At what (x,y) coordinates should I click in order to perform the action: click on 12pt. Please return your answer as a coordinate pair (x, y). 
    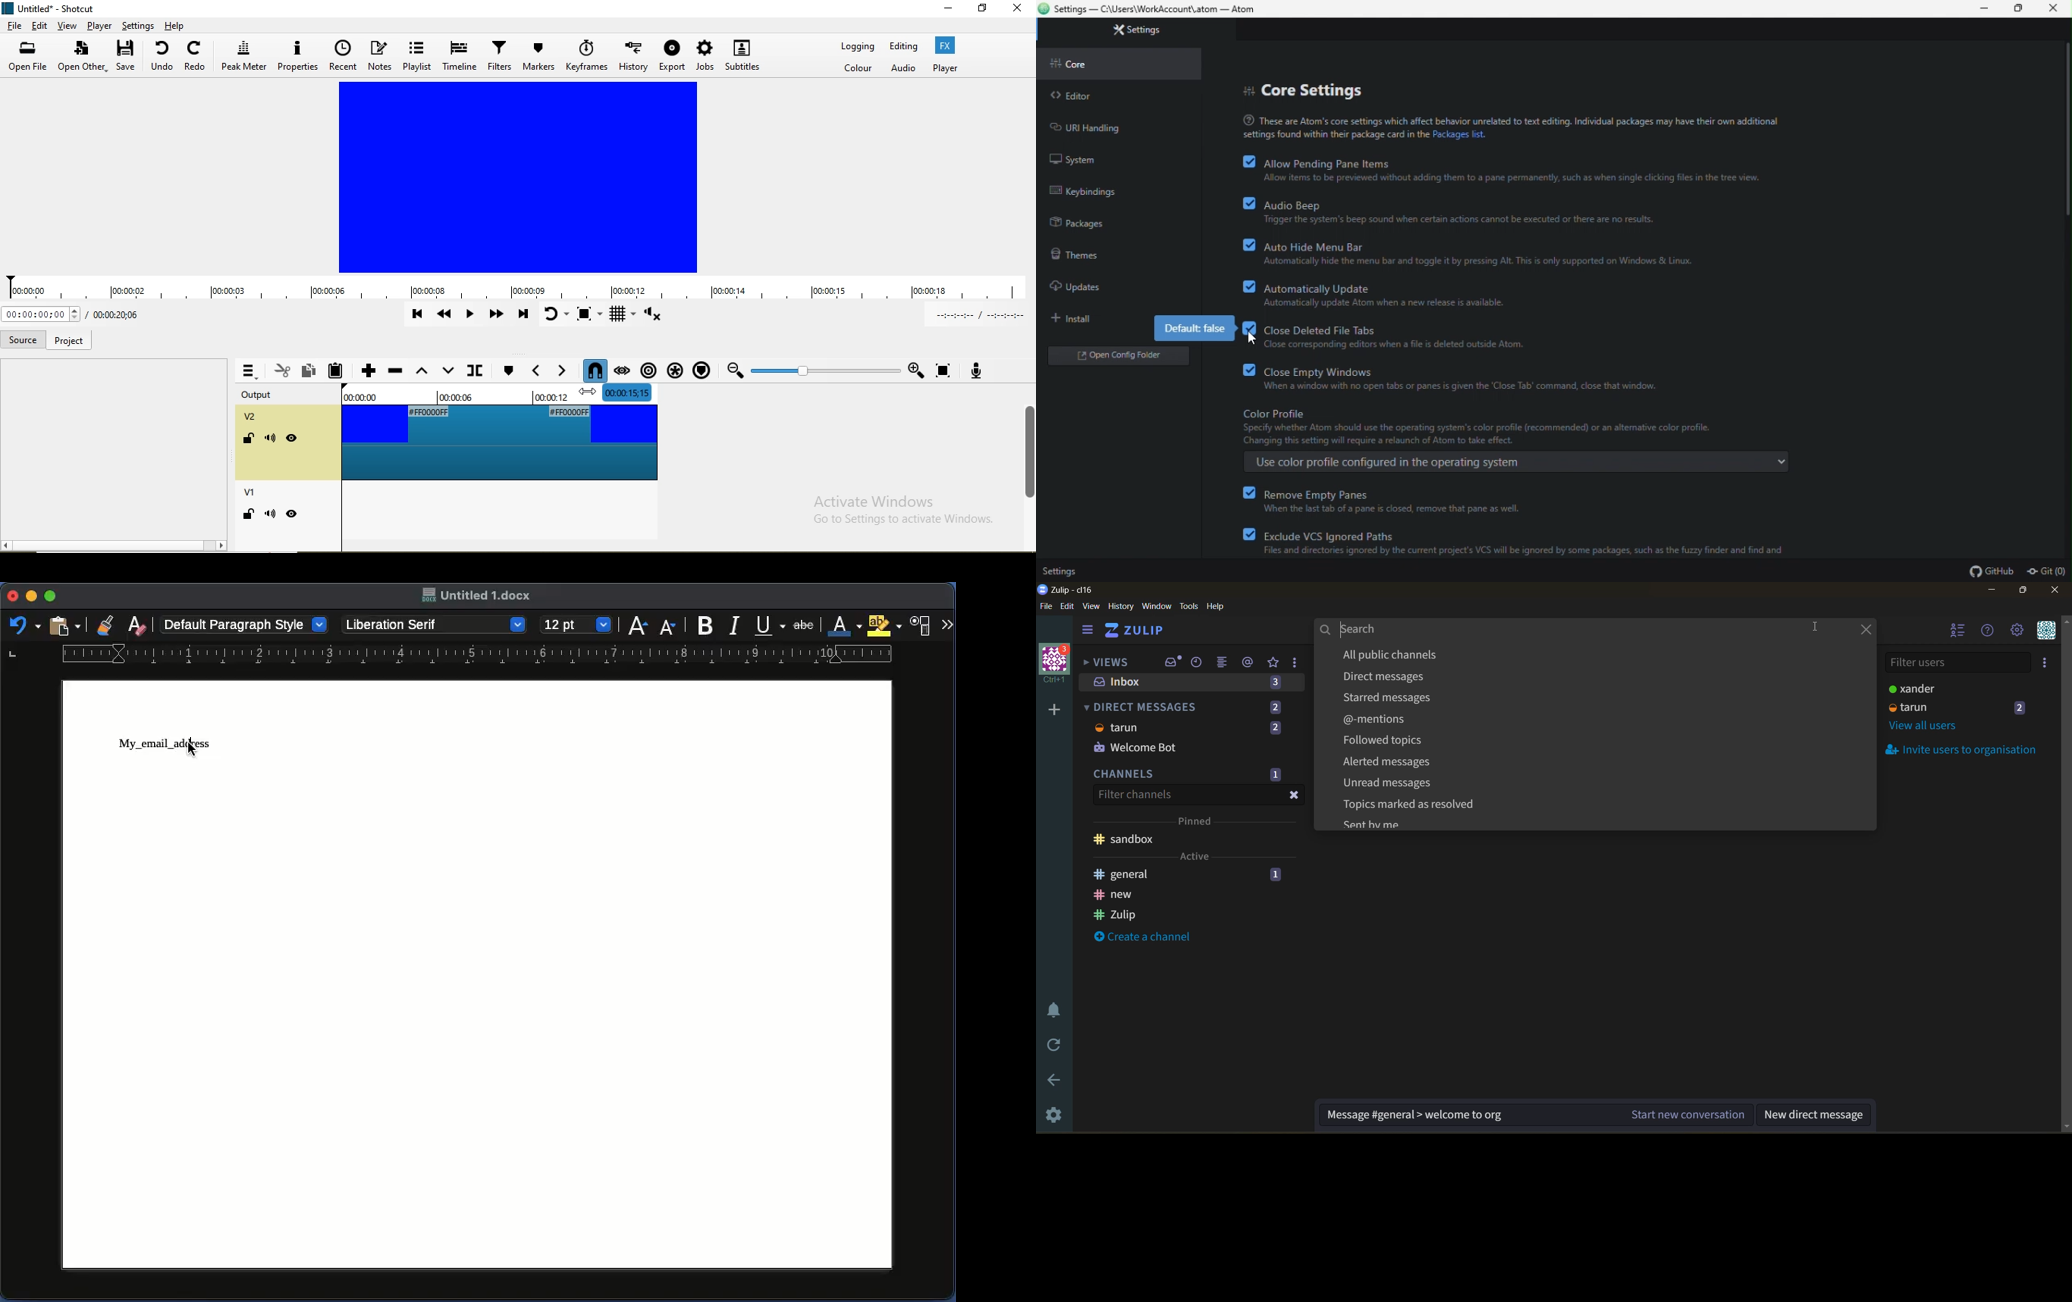
    Looking at the image, I should click on (577, 624).